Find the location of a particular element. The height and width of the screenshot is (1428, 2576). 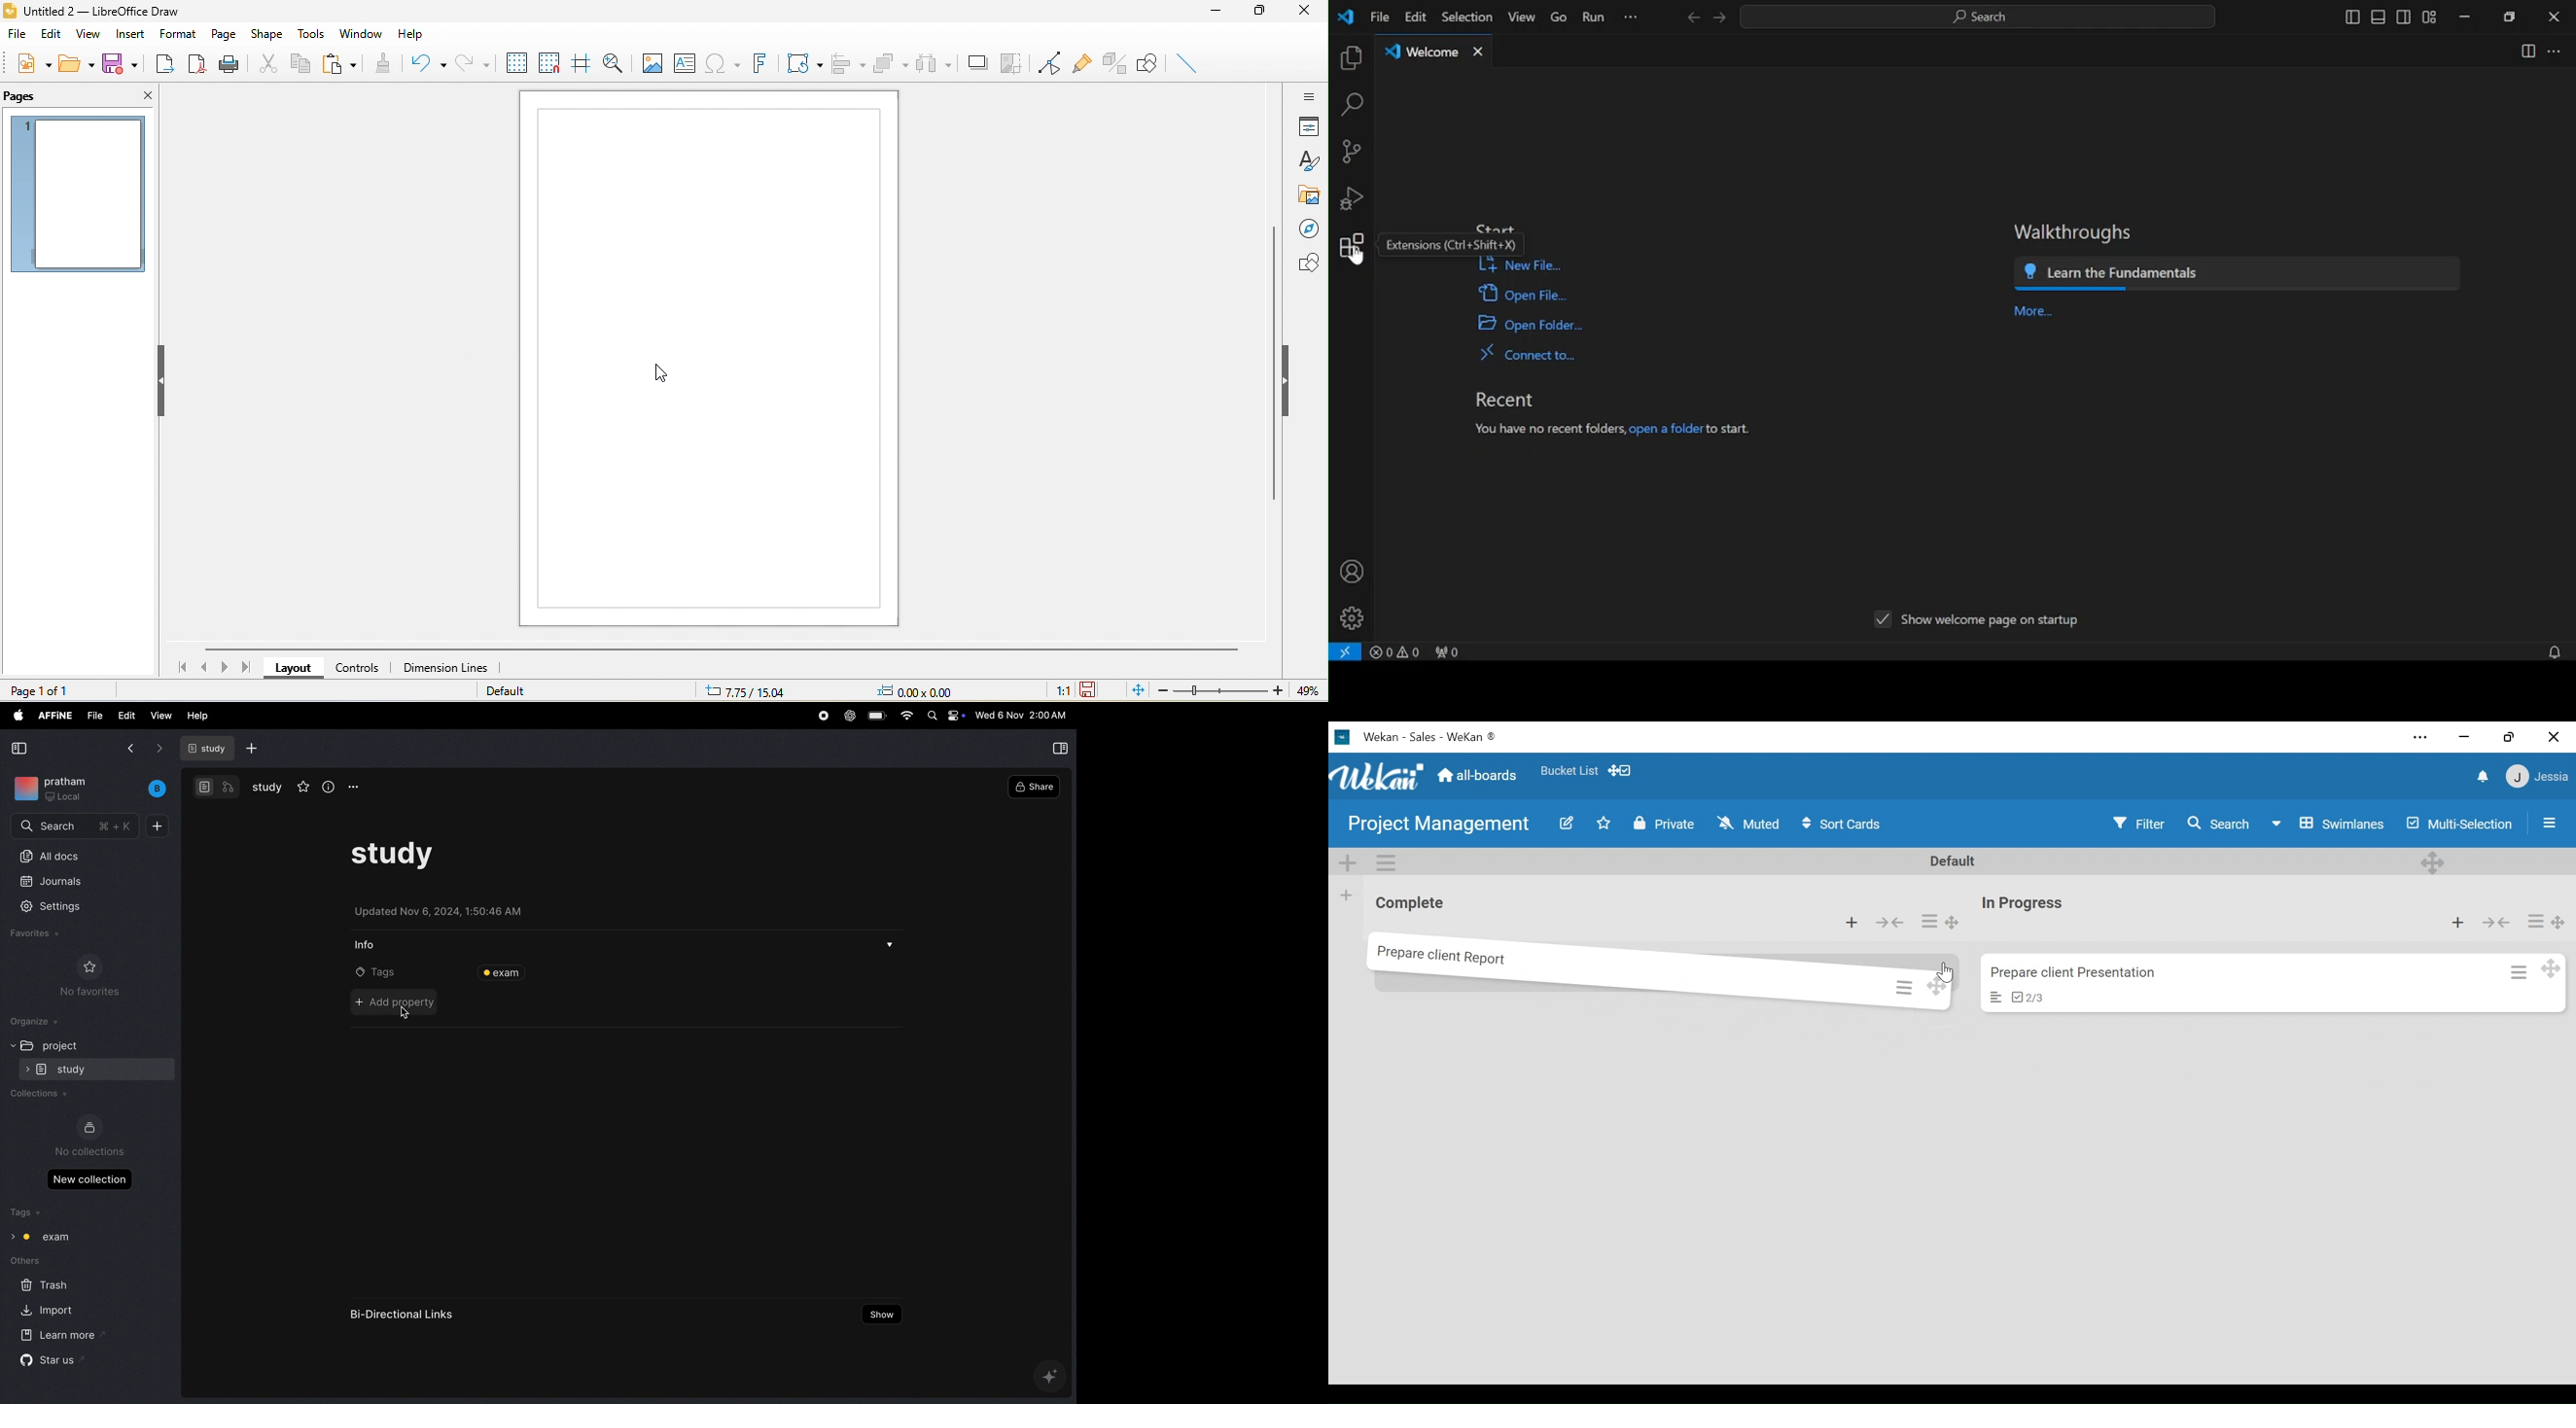

buench is located at coordinates (157, 788).